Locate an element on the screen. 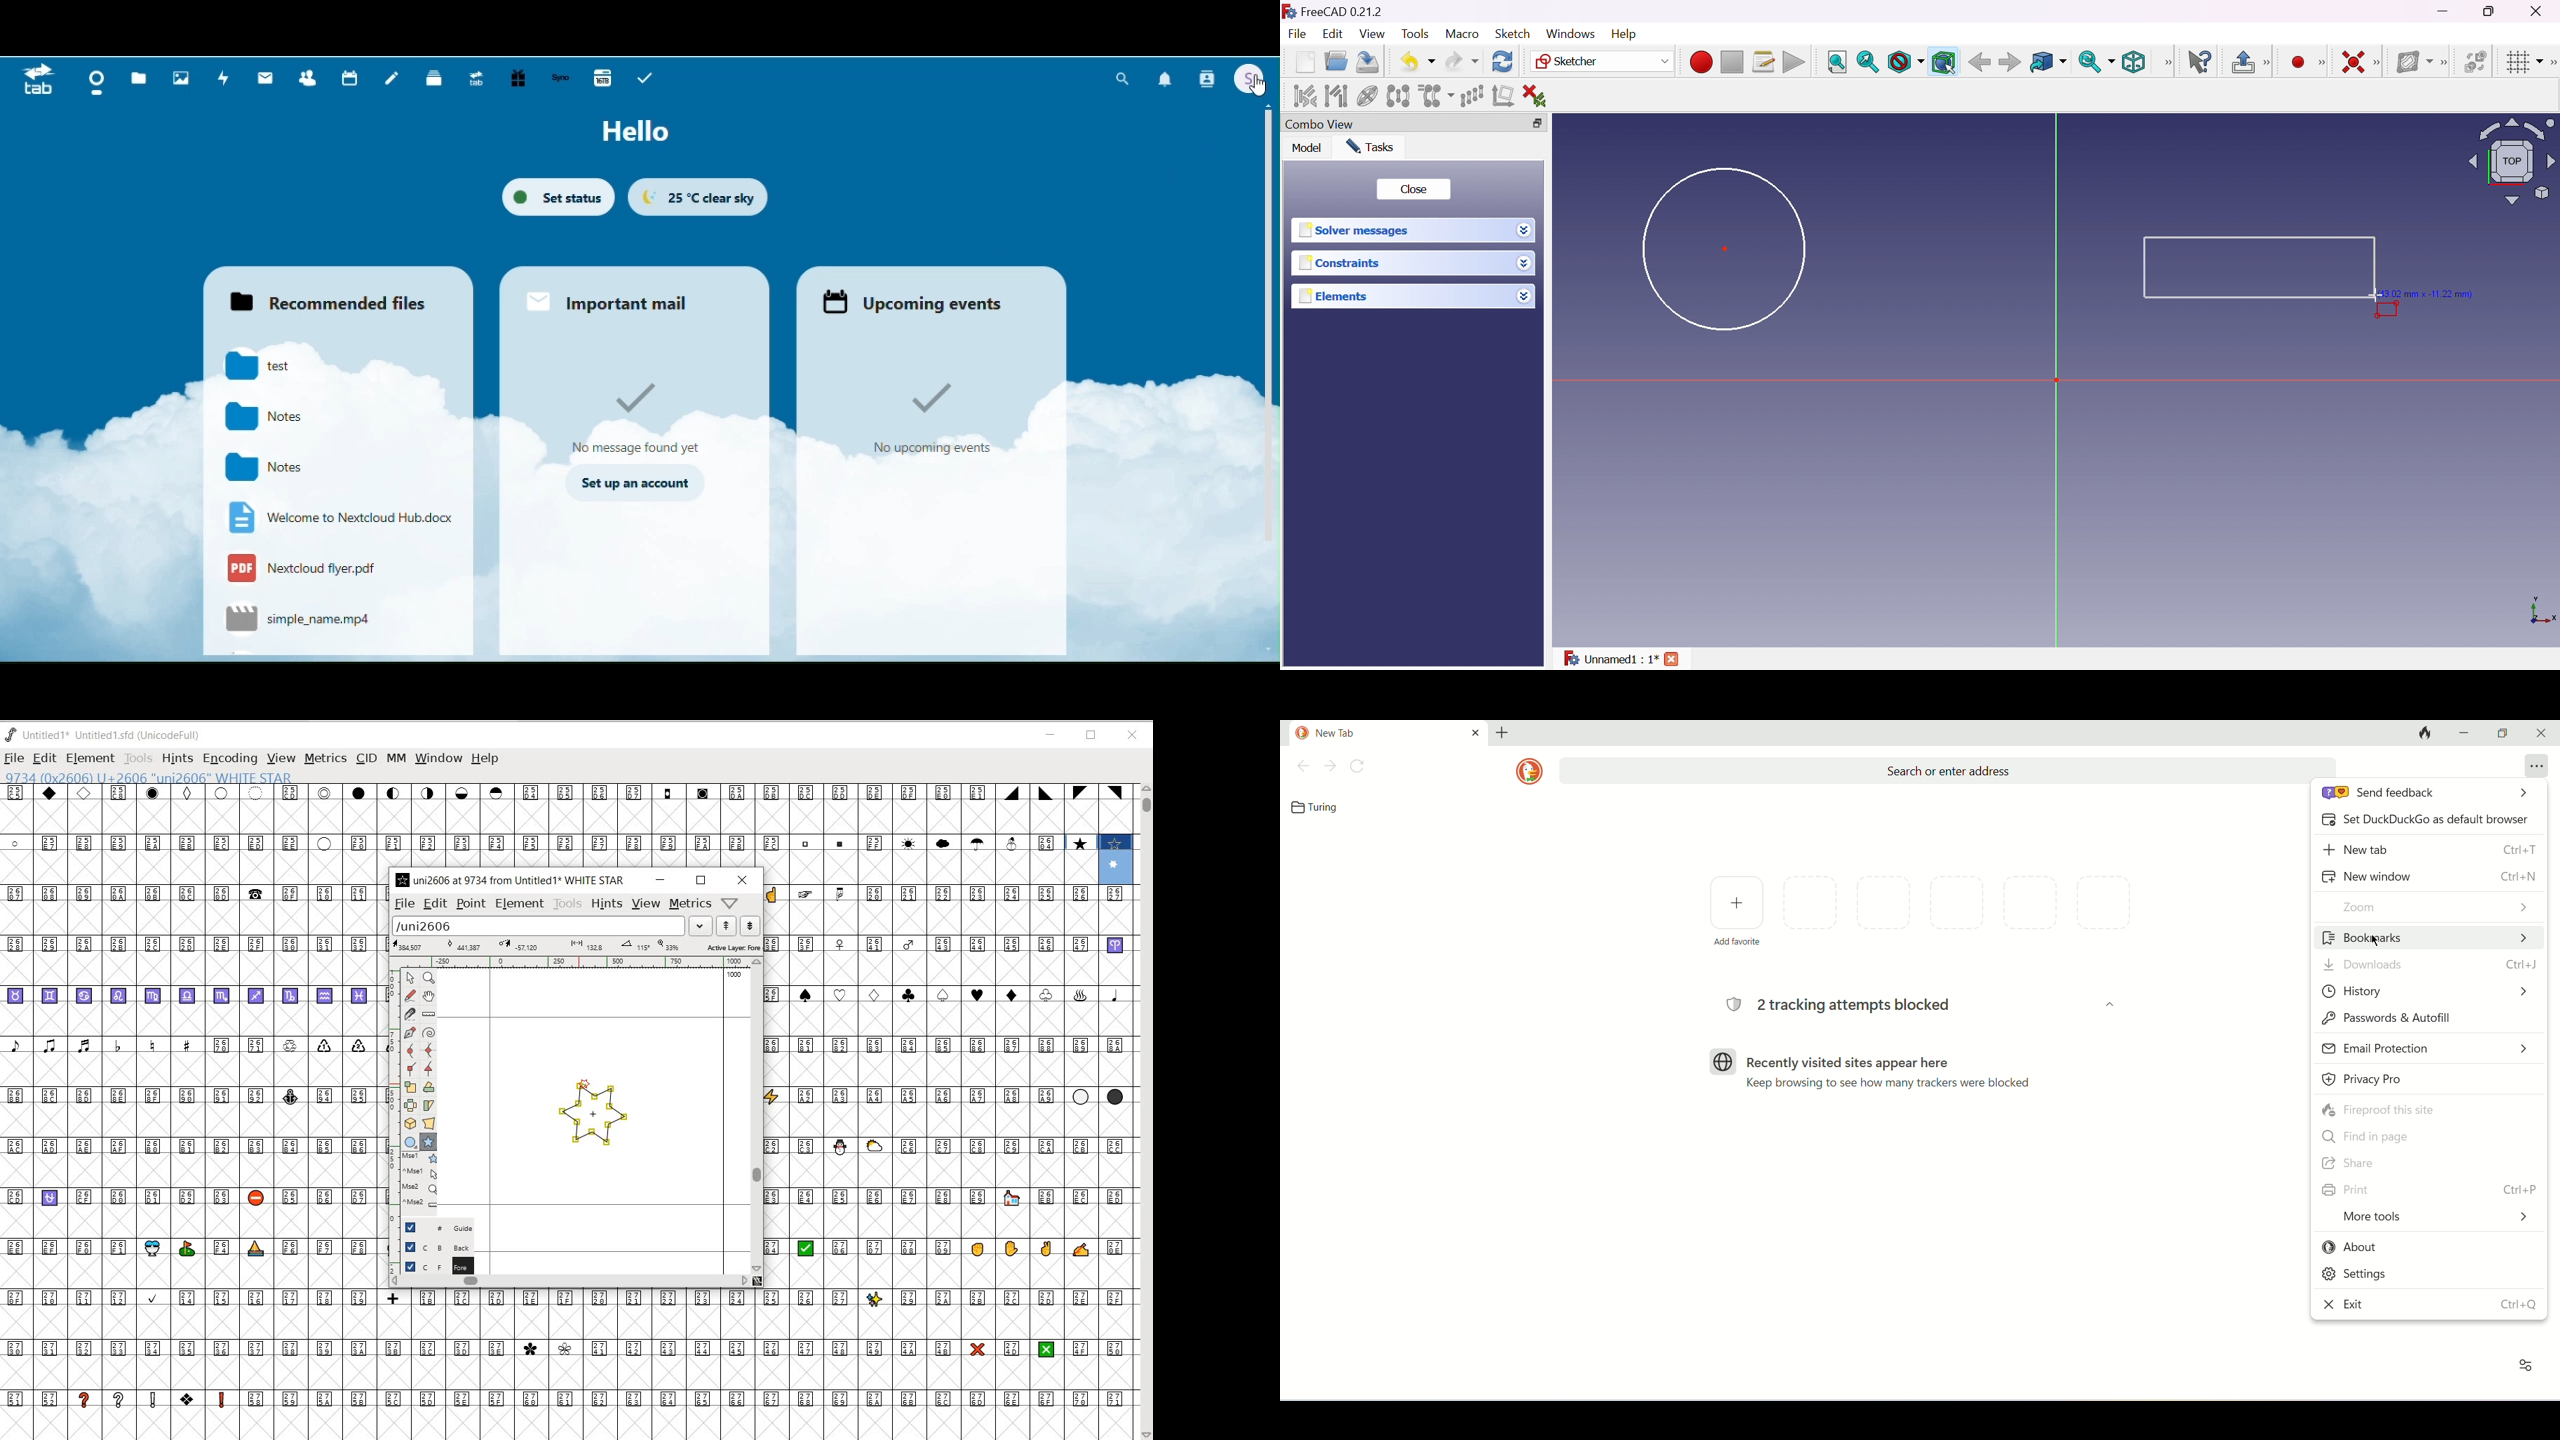 The height and width of the screenshot is (1456, 2576). Select associated constraints is located at coordinates (1303, 96).